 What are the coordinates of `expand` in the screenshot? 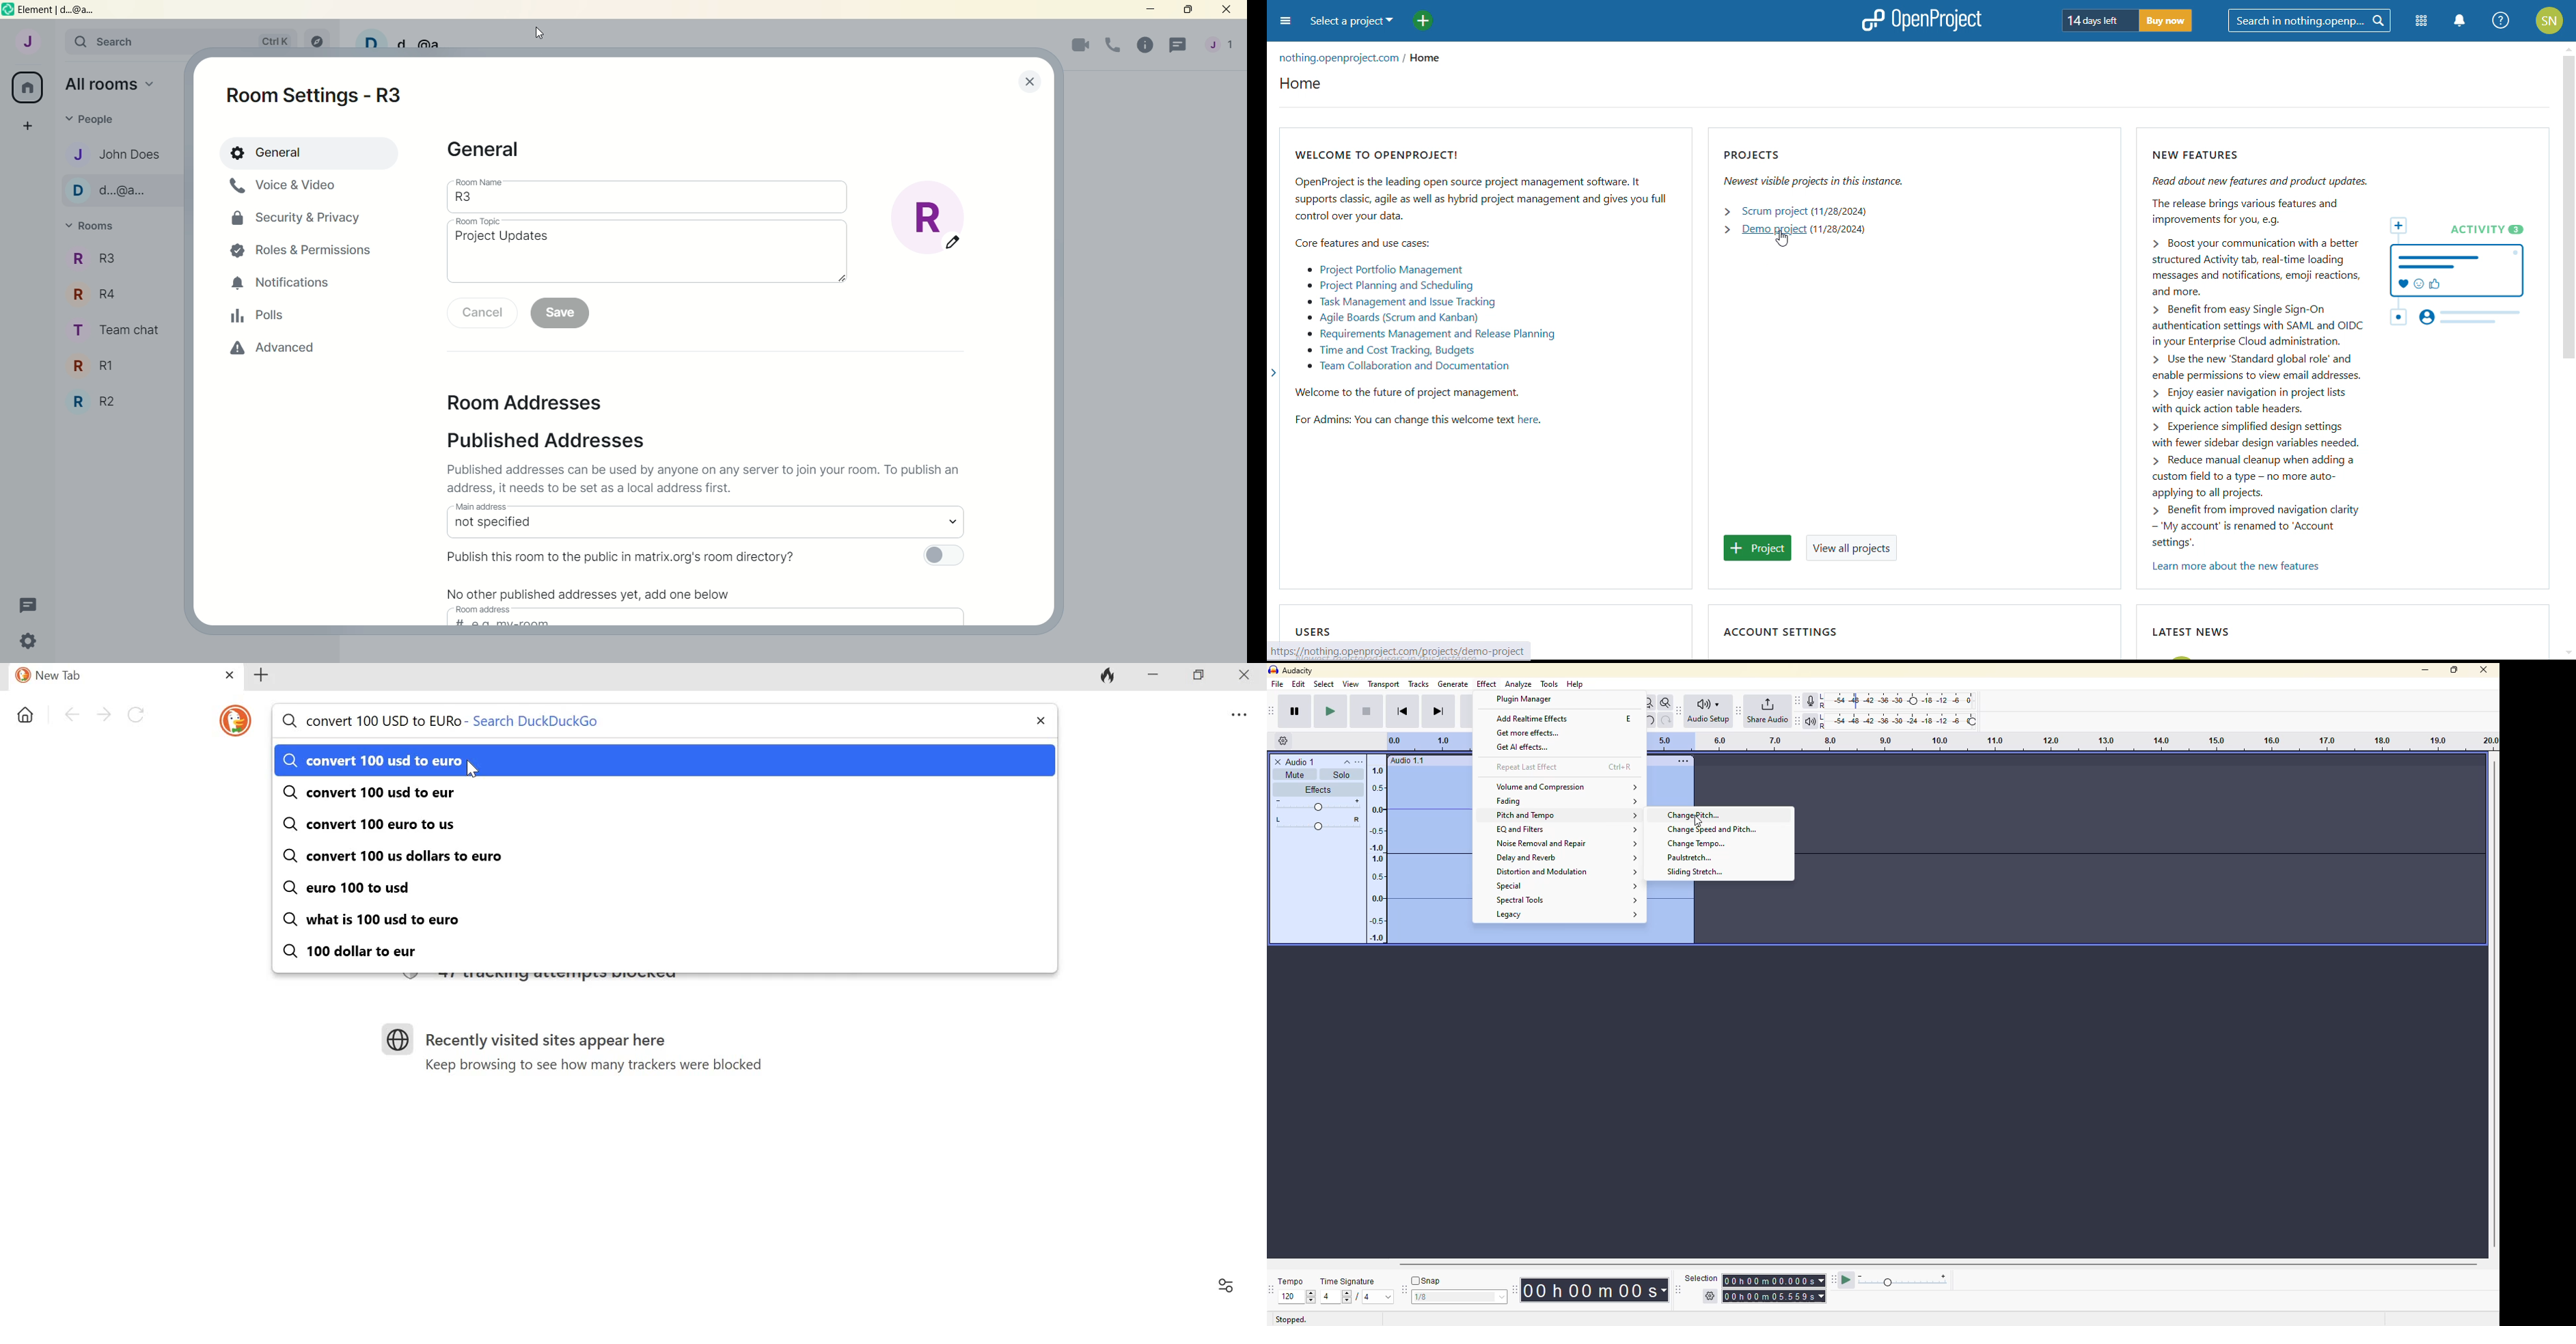 It's located at (1635, 901).